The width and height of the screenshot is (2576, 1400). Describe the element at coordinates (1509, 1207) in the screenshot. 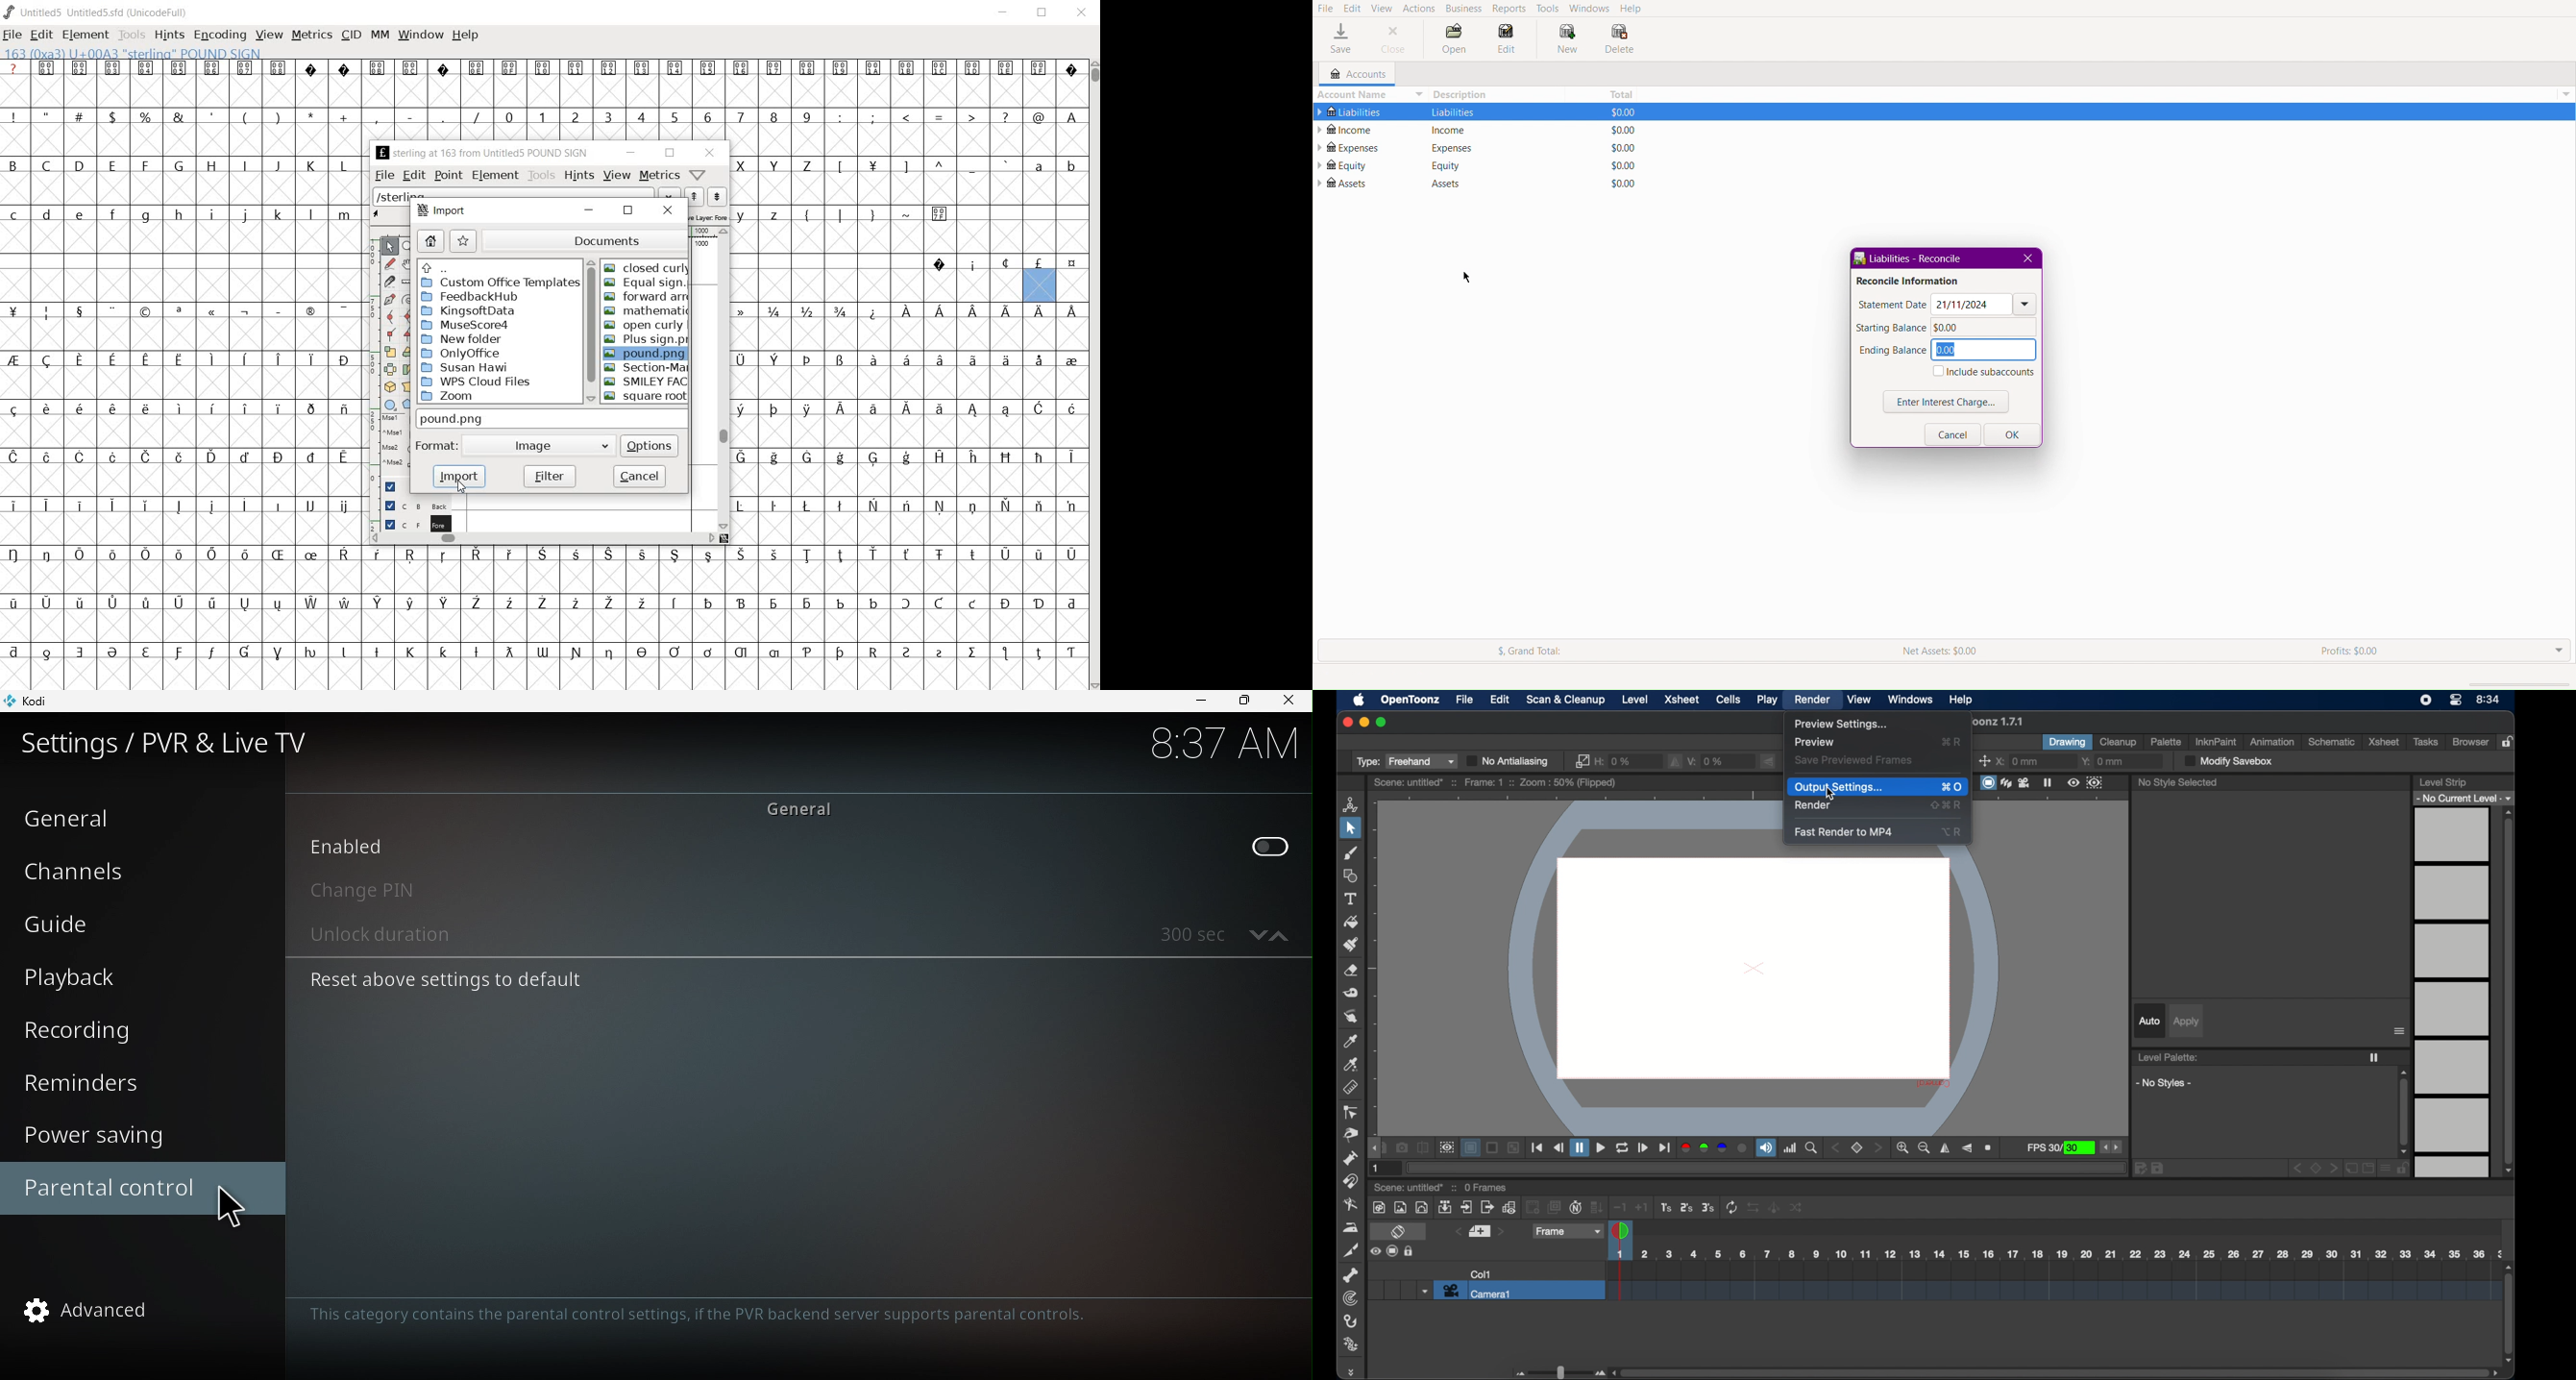

I see `` at that location.